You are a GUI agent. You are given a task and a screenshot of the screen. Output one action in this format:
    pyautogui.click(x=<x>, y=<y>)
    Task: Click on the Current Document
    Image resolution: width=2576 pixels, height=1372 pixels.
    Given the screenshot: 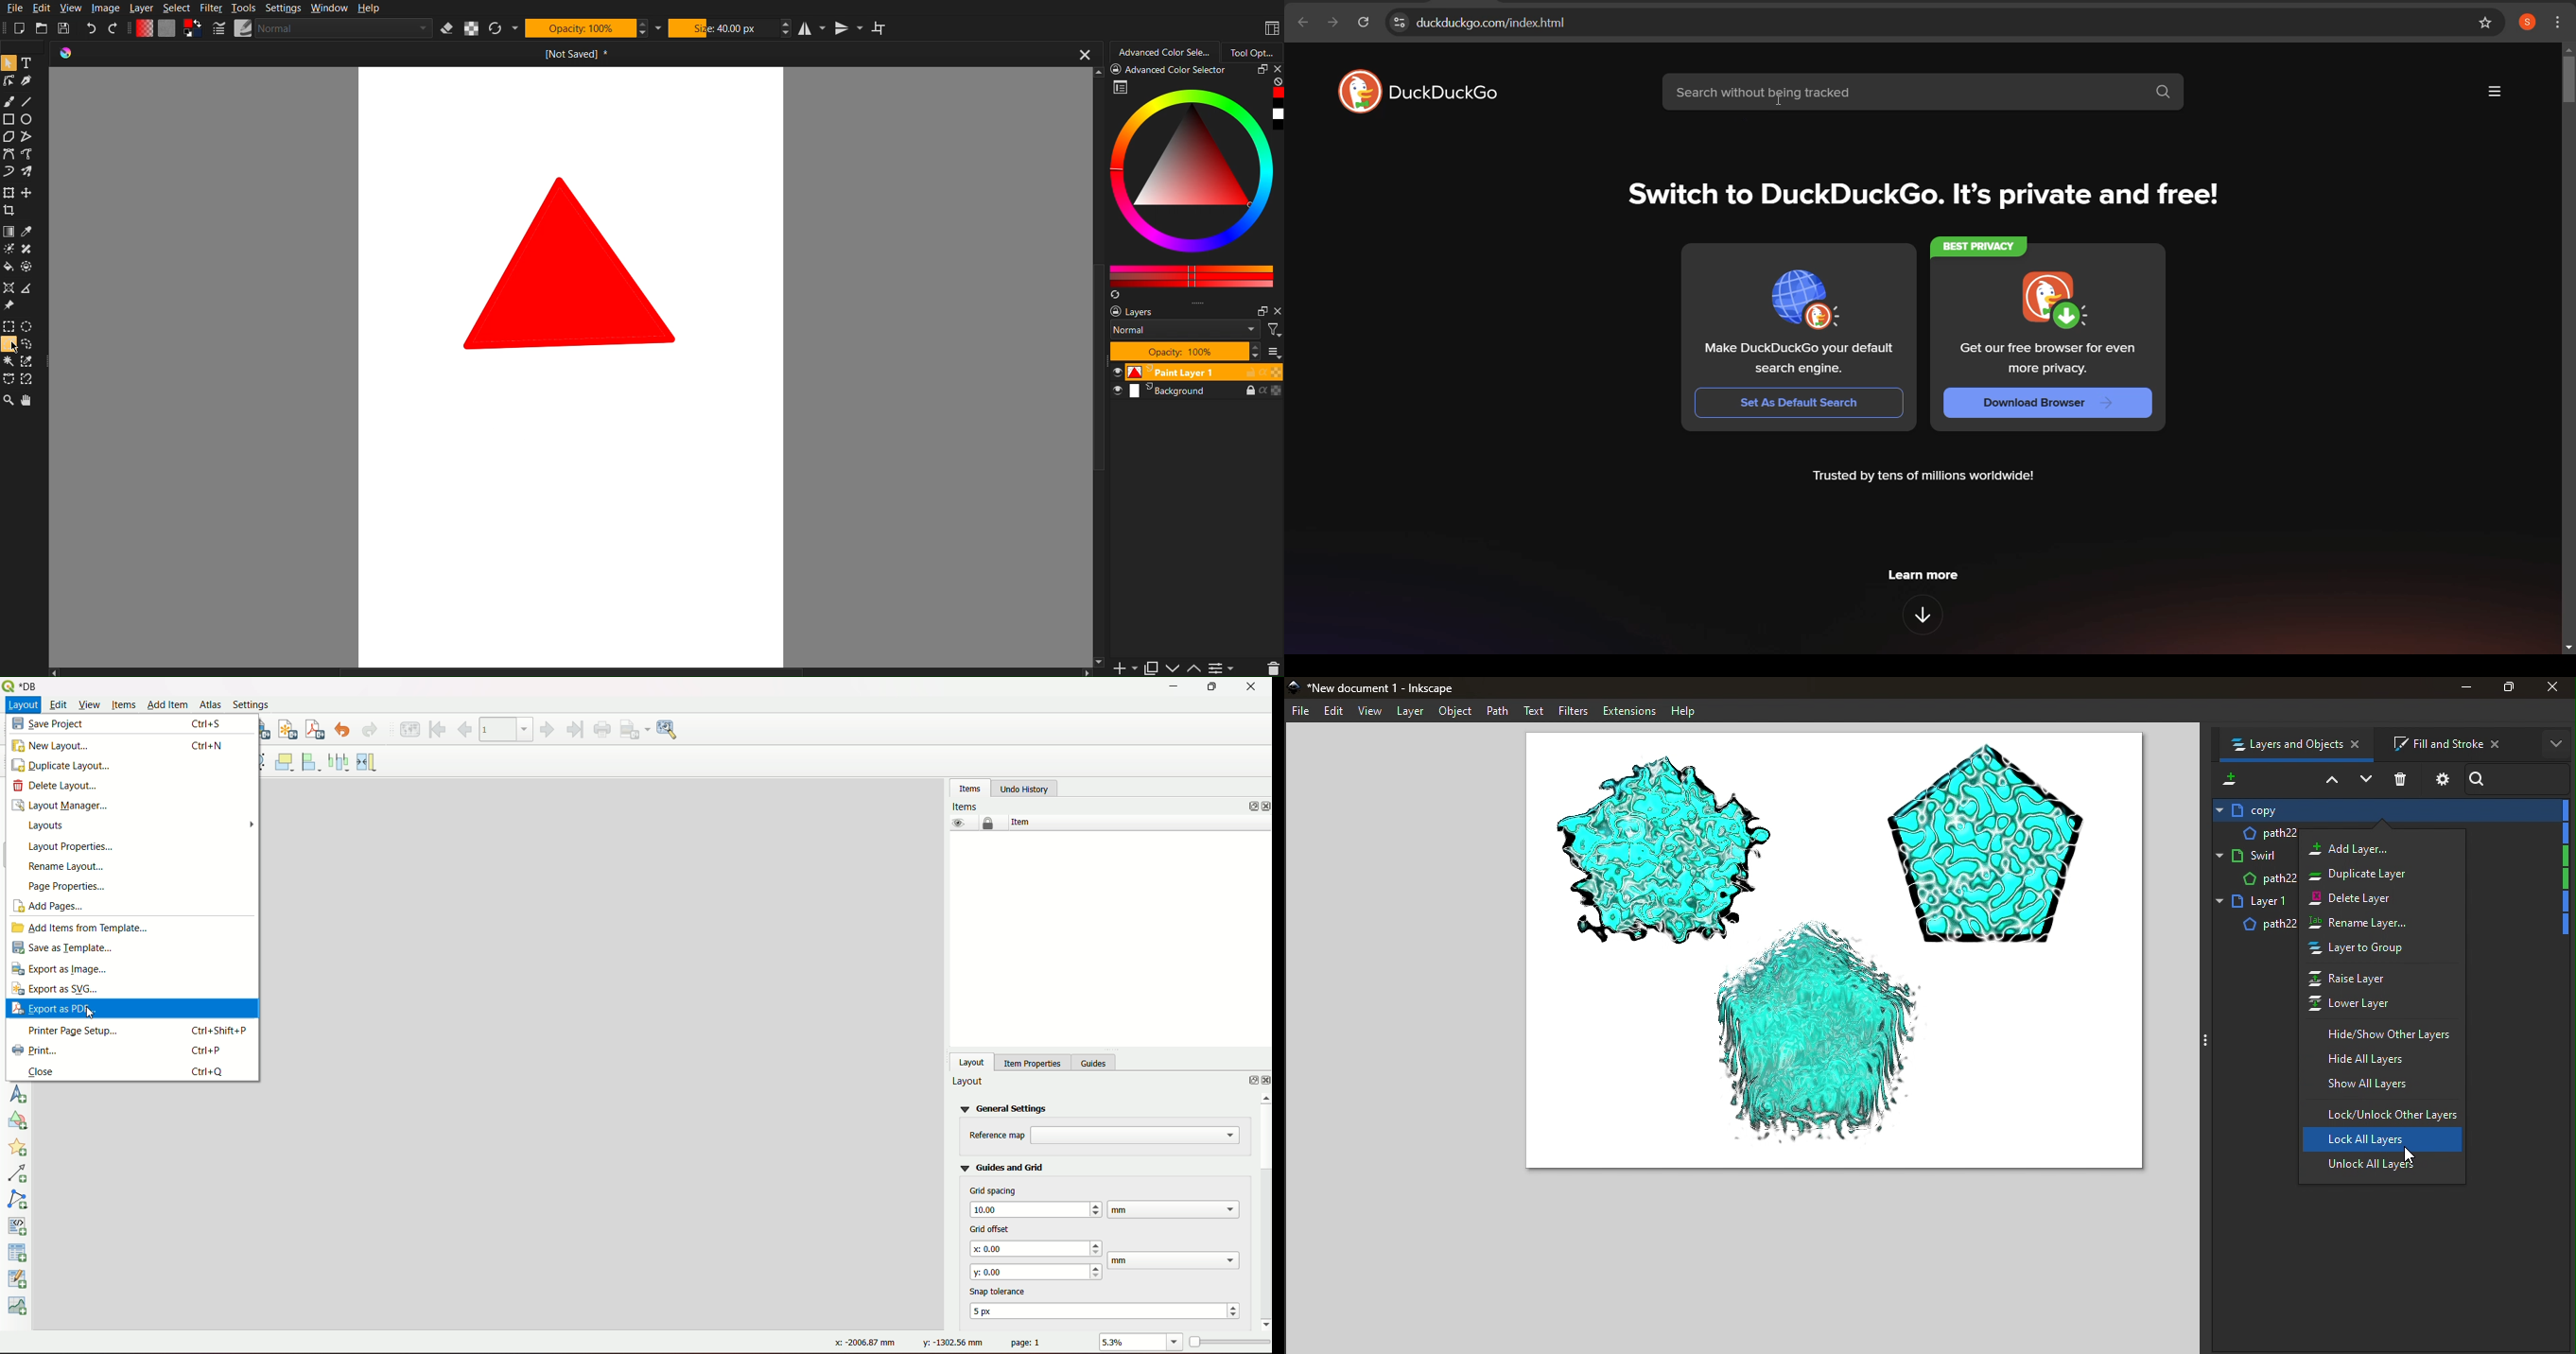 What is the action you would take?
    pyautogui.click(x=580, y=56)
    